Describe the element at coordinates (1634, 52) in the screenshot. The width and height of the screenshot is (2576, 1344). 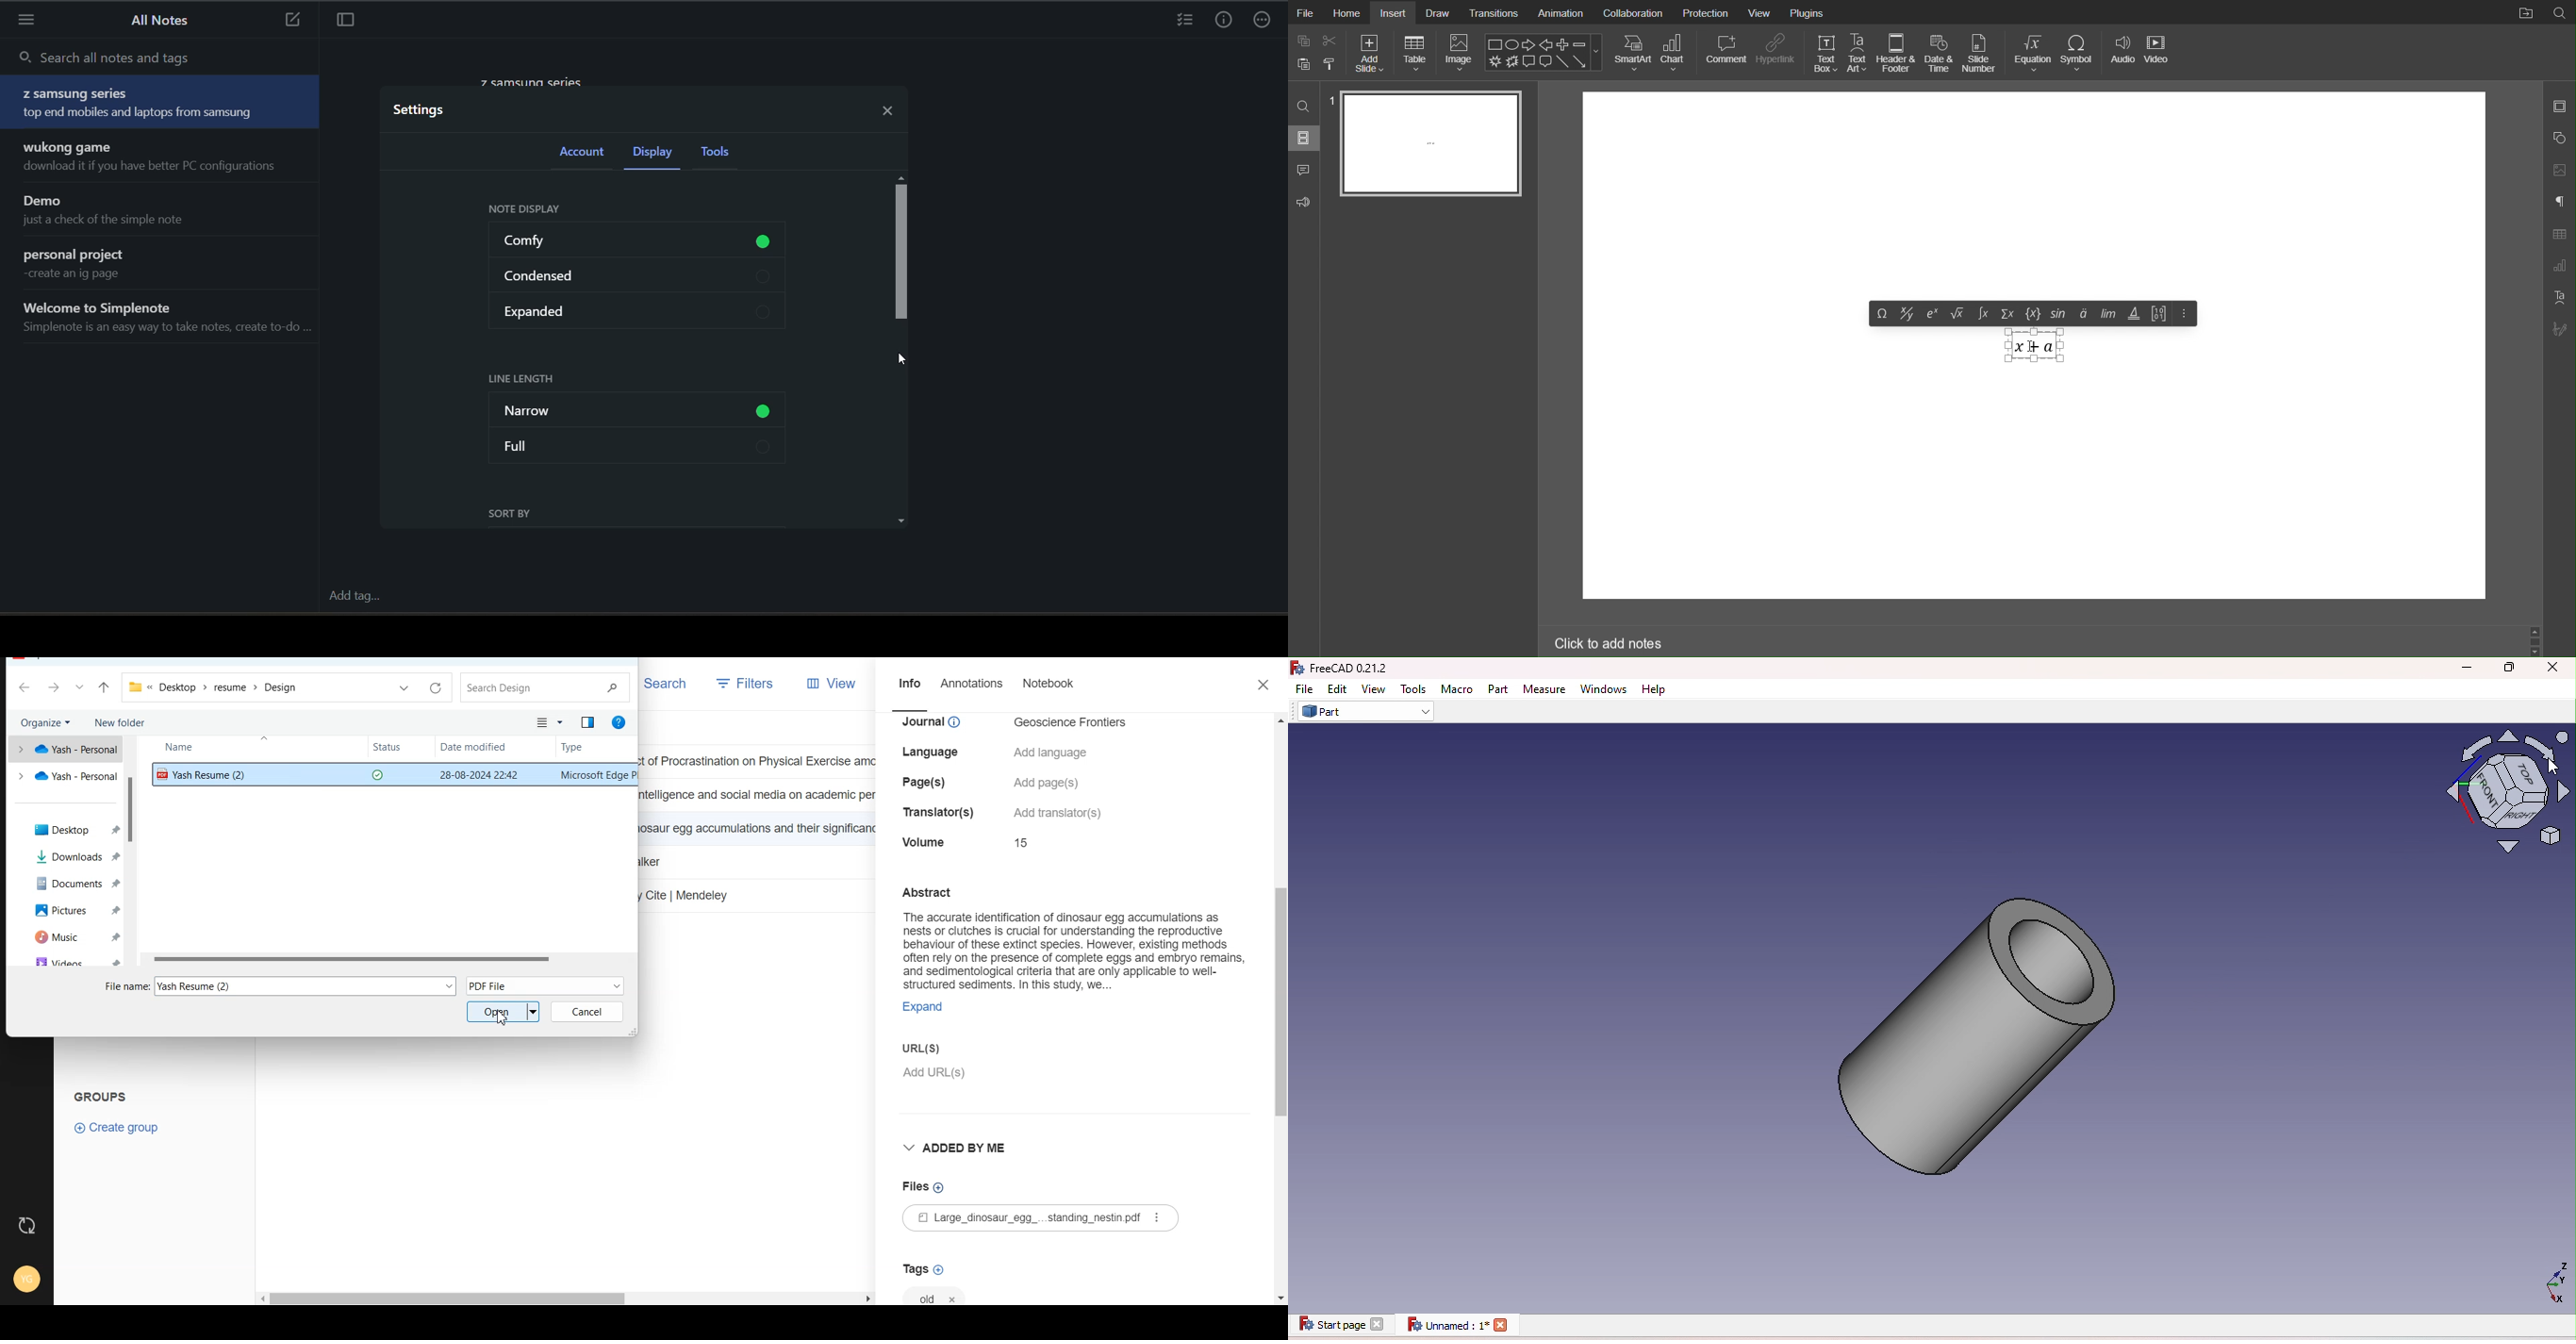
I see `SmartArt` at that location.